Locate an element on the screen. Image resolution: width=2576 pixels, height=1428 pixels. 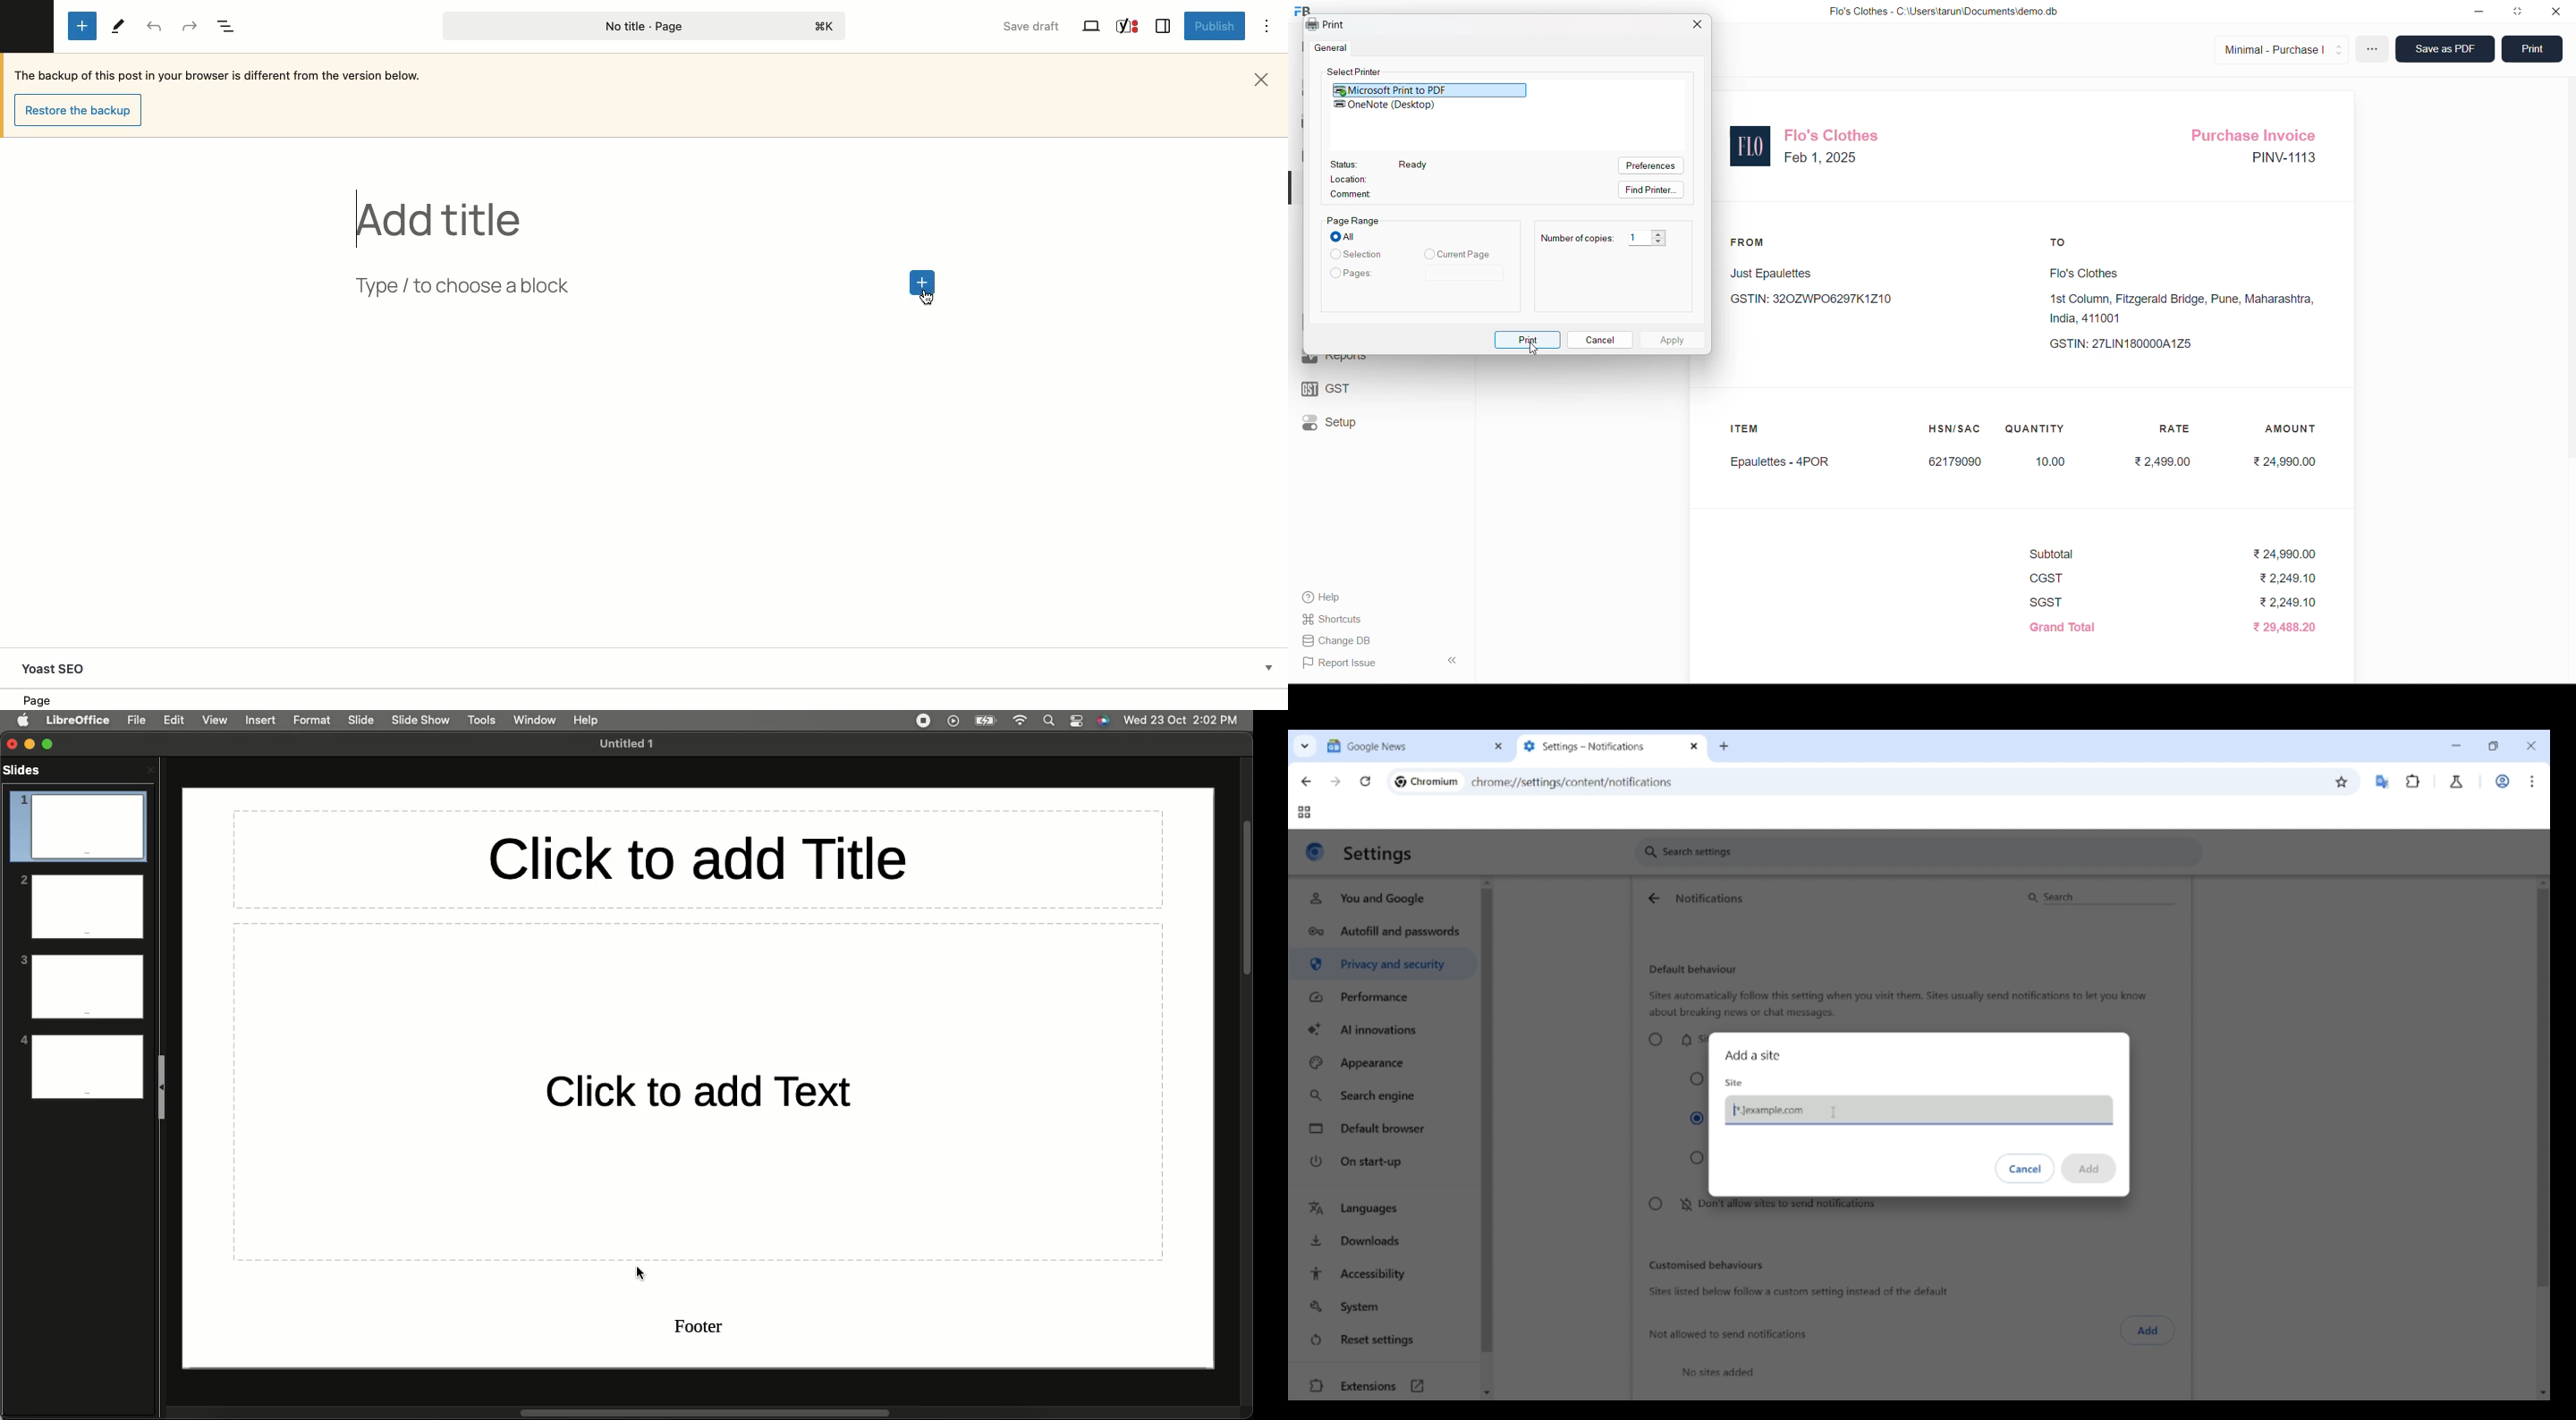
Page Range is located at coordinates (1357, 221).